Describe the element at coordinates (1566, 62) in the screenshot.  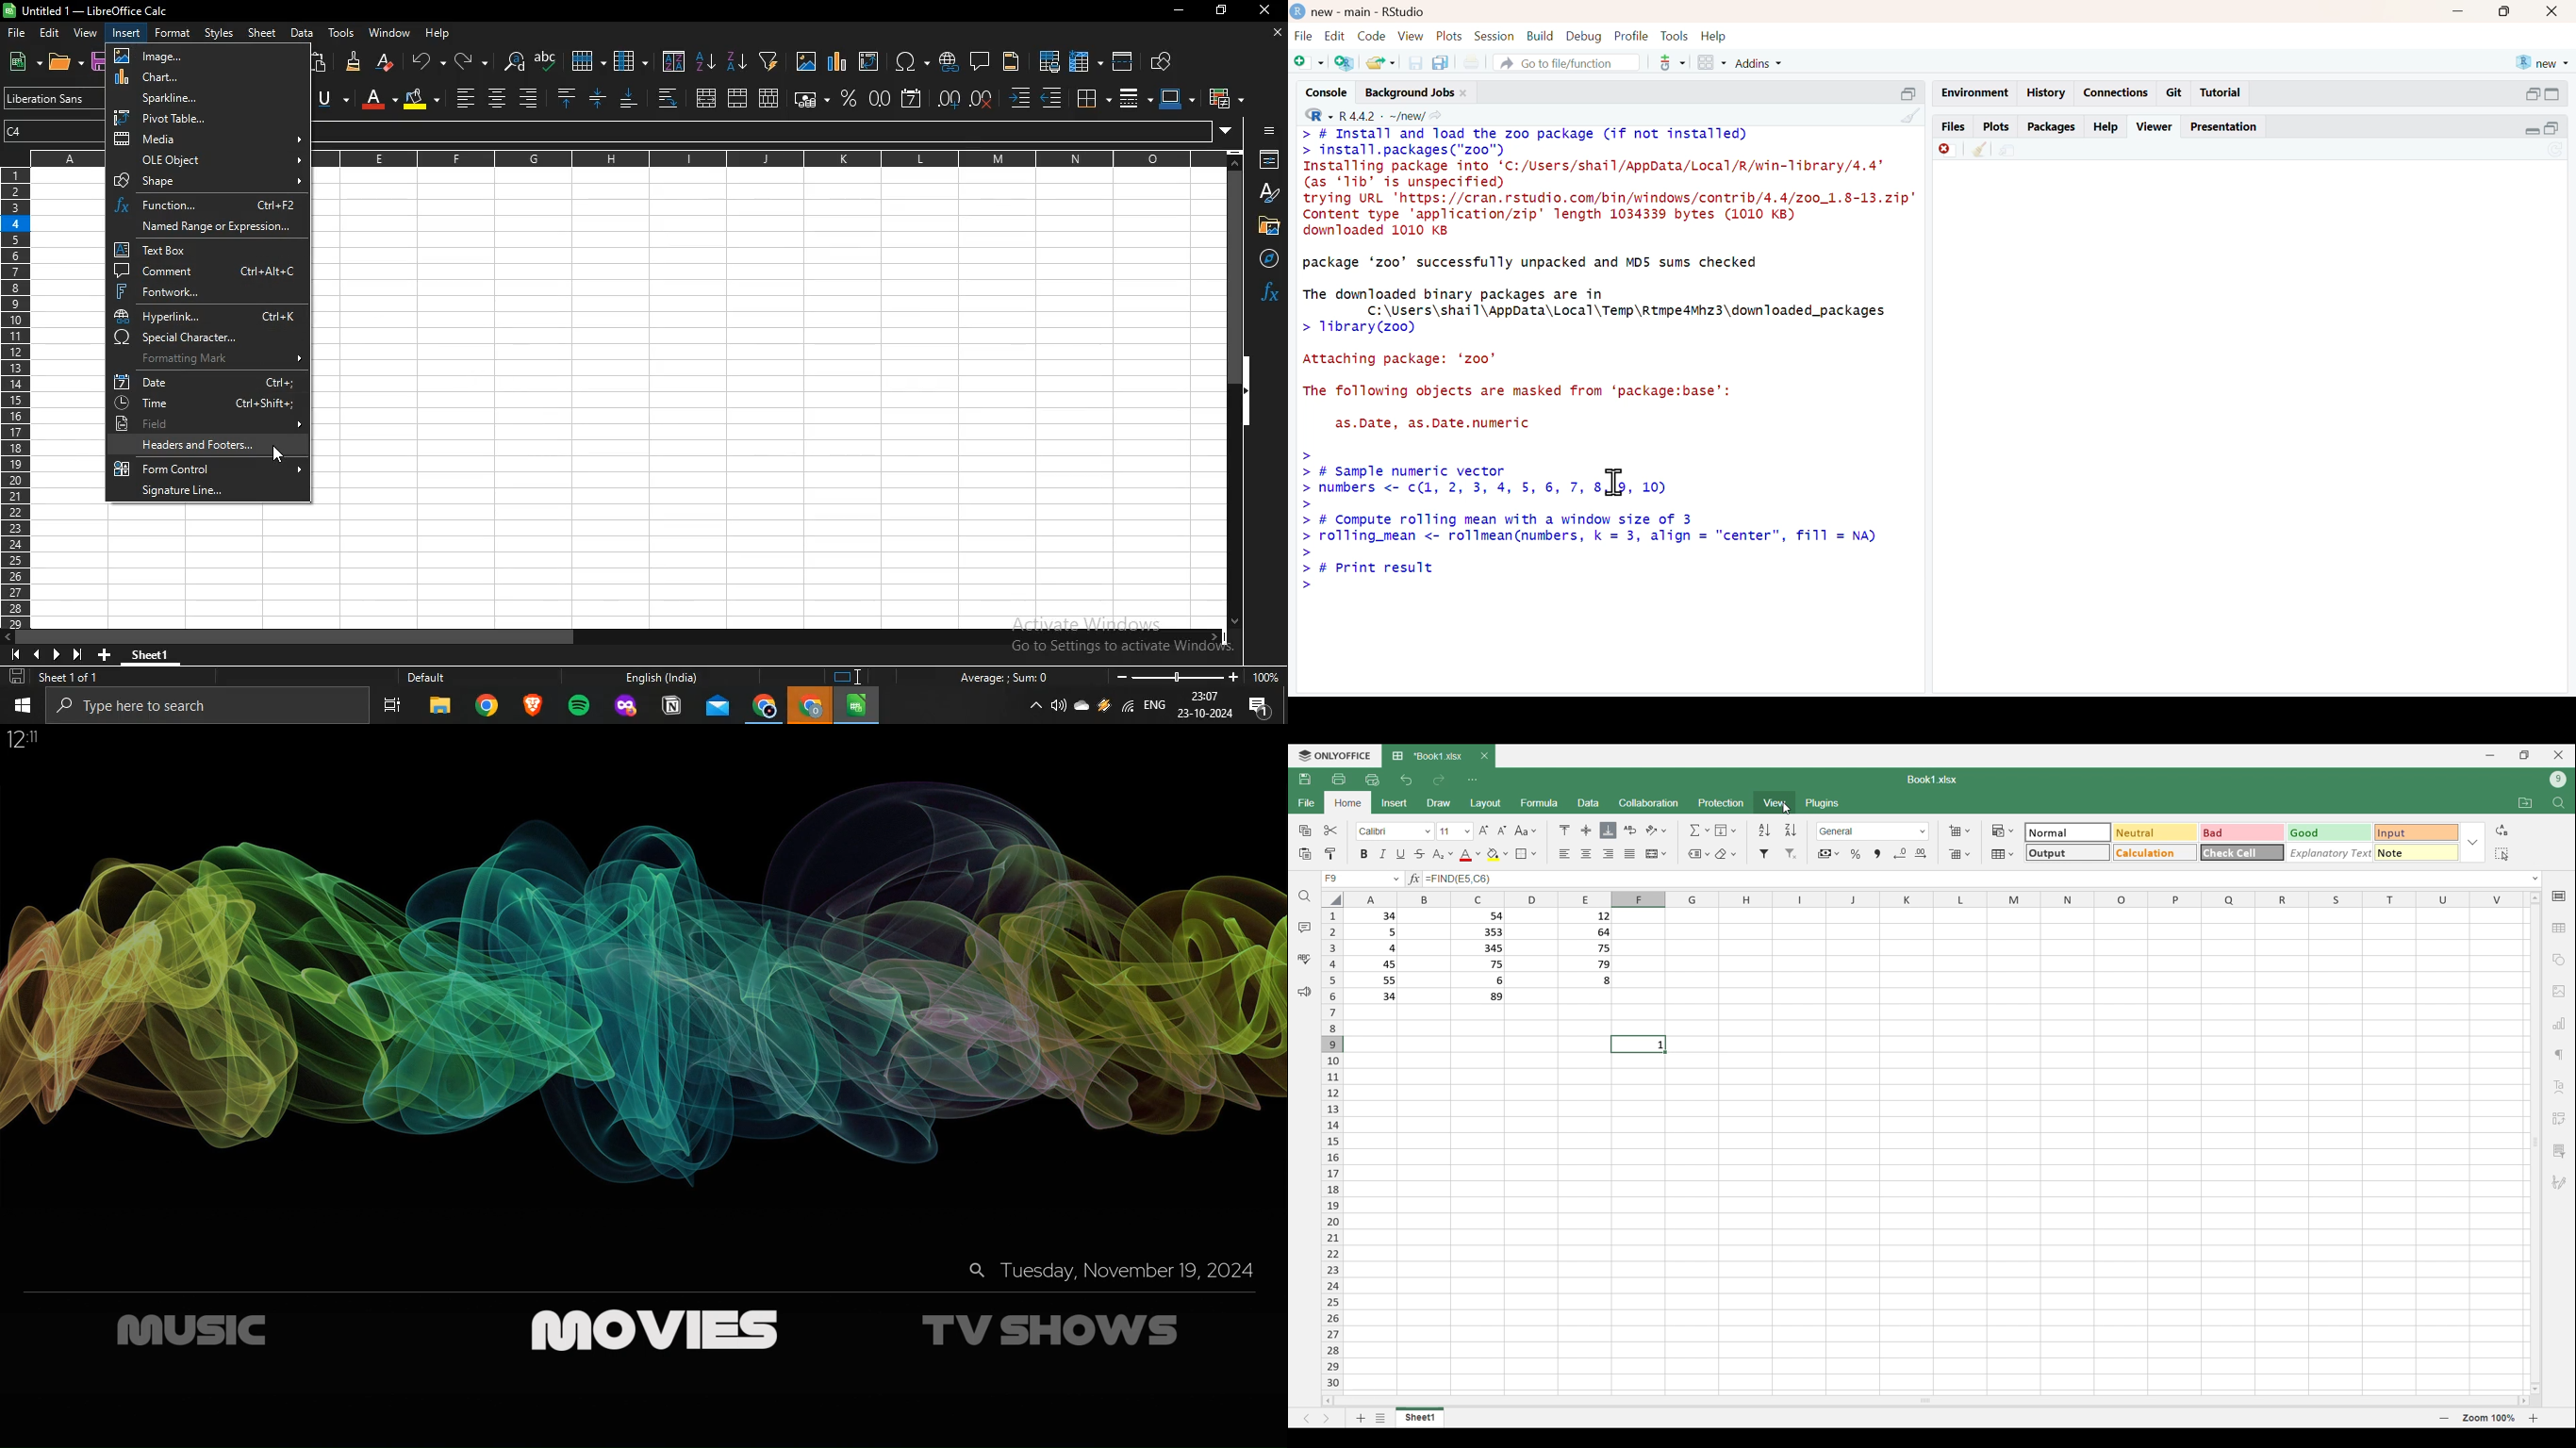
I see `go to file/function` at that location.